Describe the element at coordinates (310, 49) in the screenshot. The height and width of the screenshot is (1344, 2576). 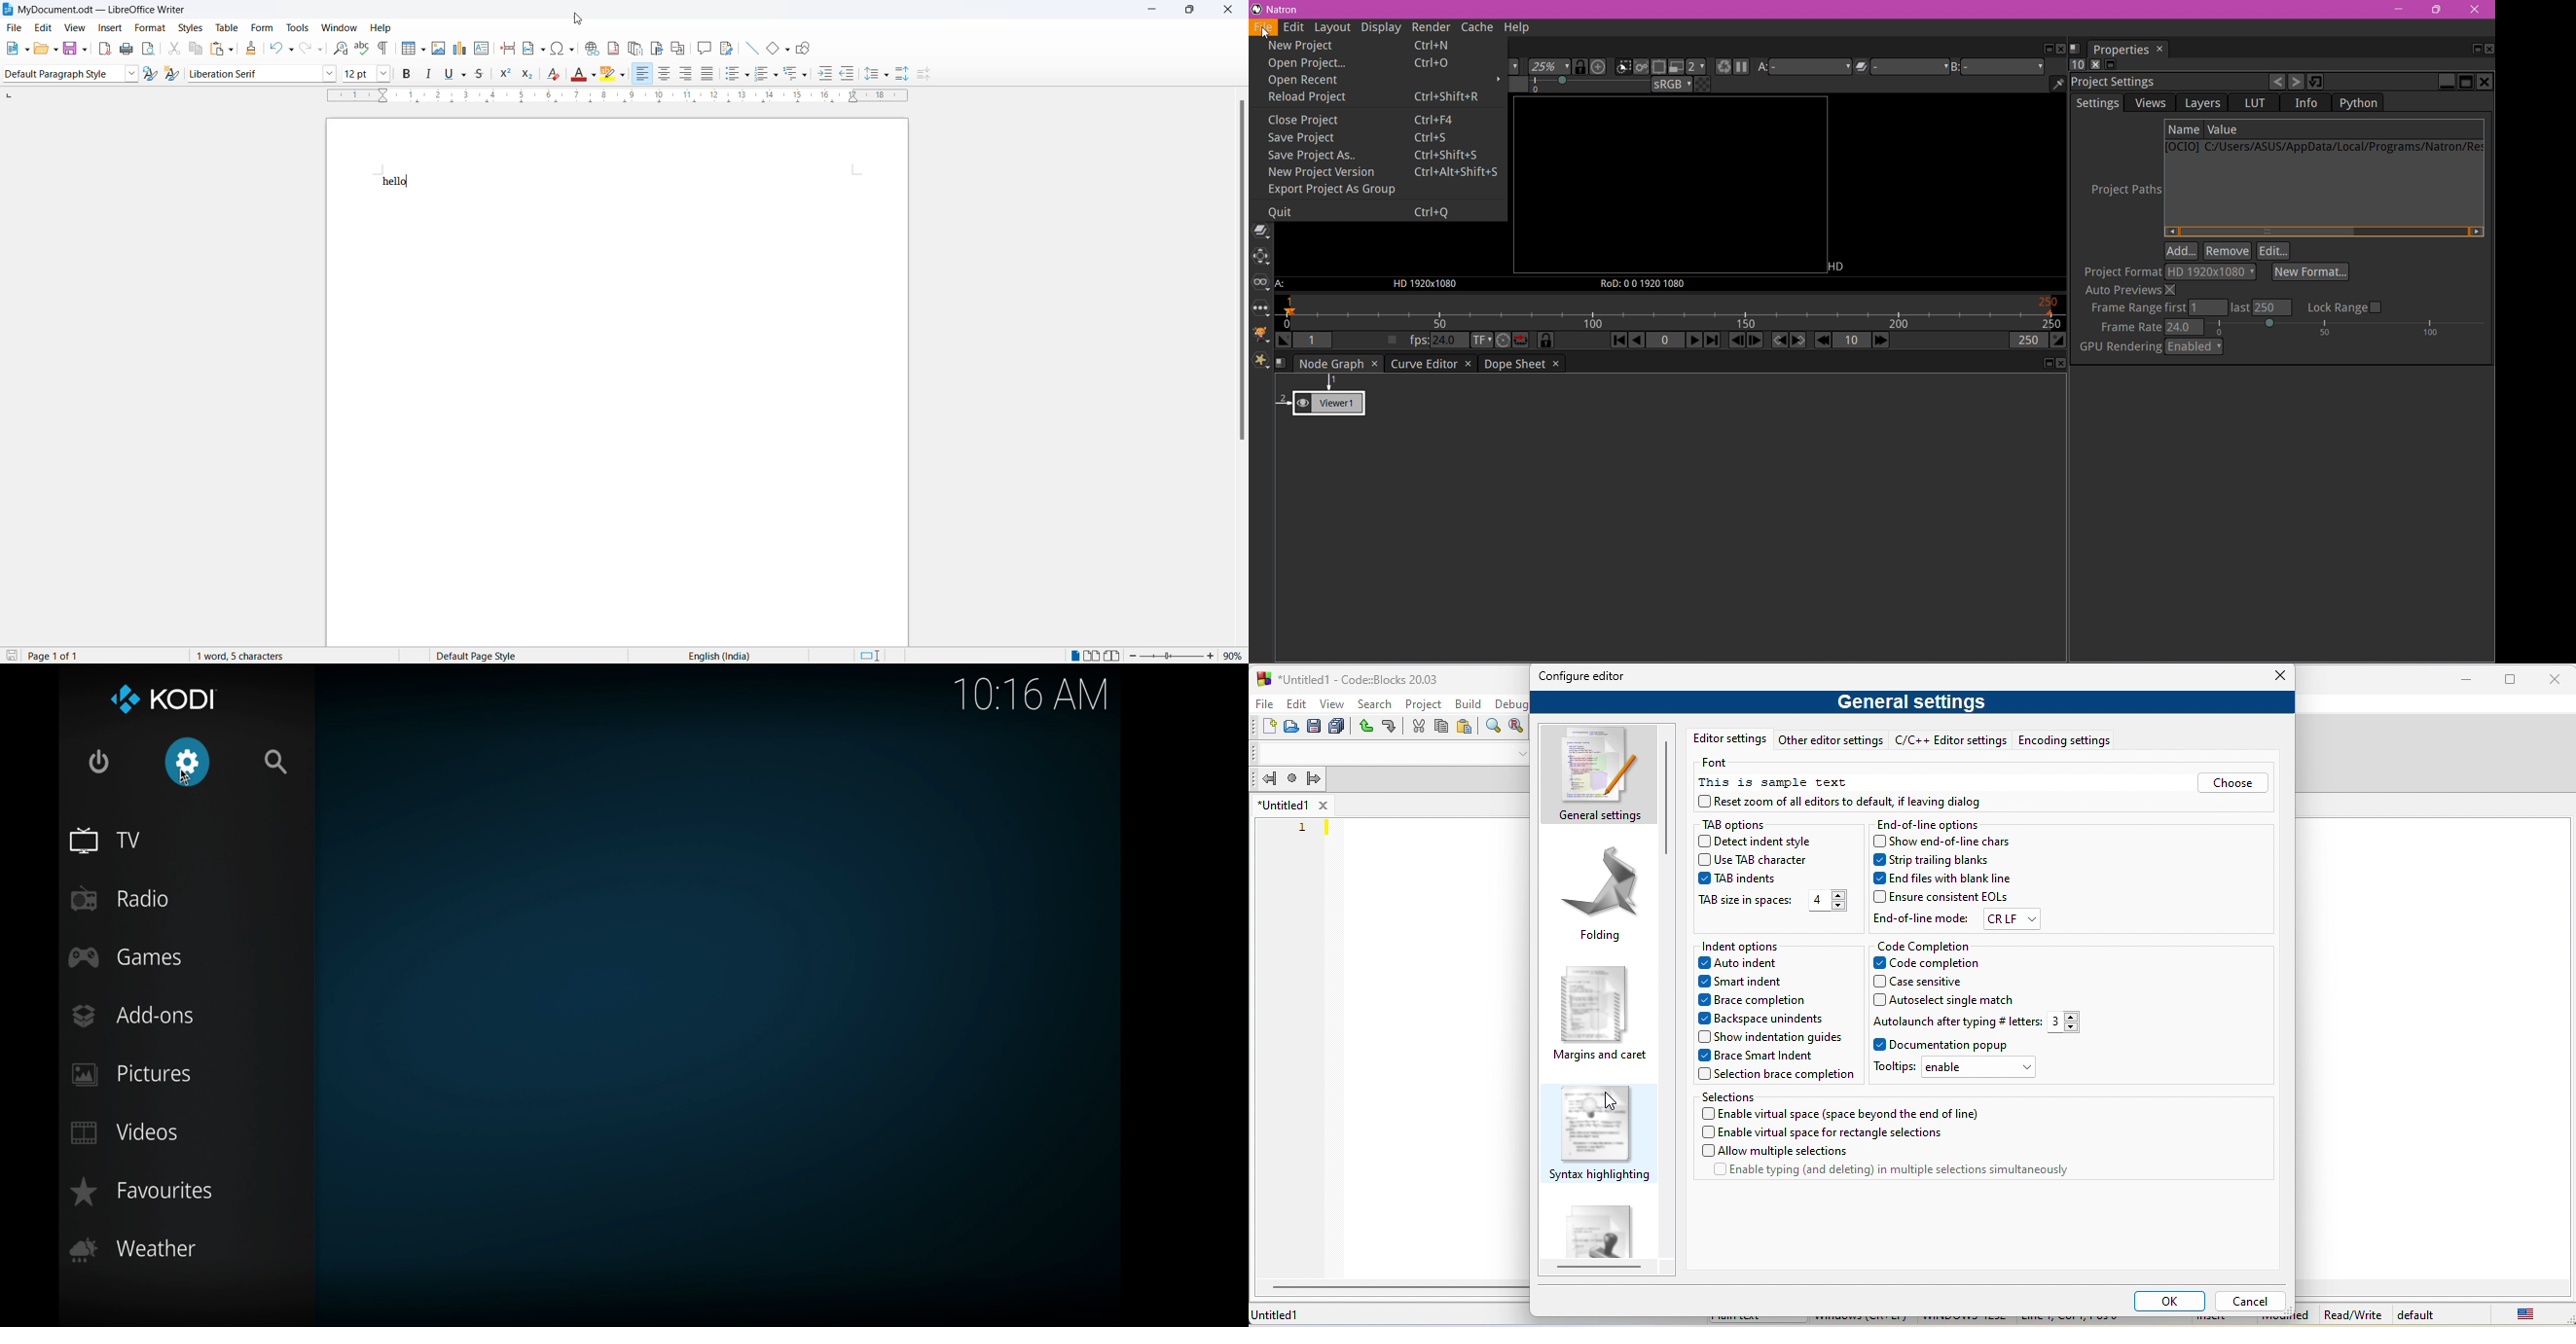
I see `Redo` at that location.